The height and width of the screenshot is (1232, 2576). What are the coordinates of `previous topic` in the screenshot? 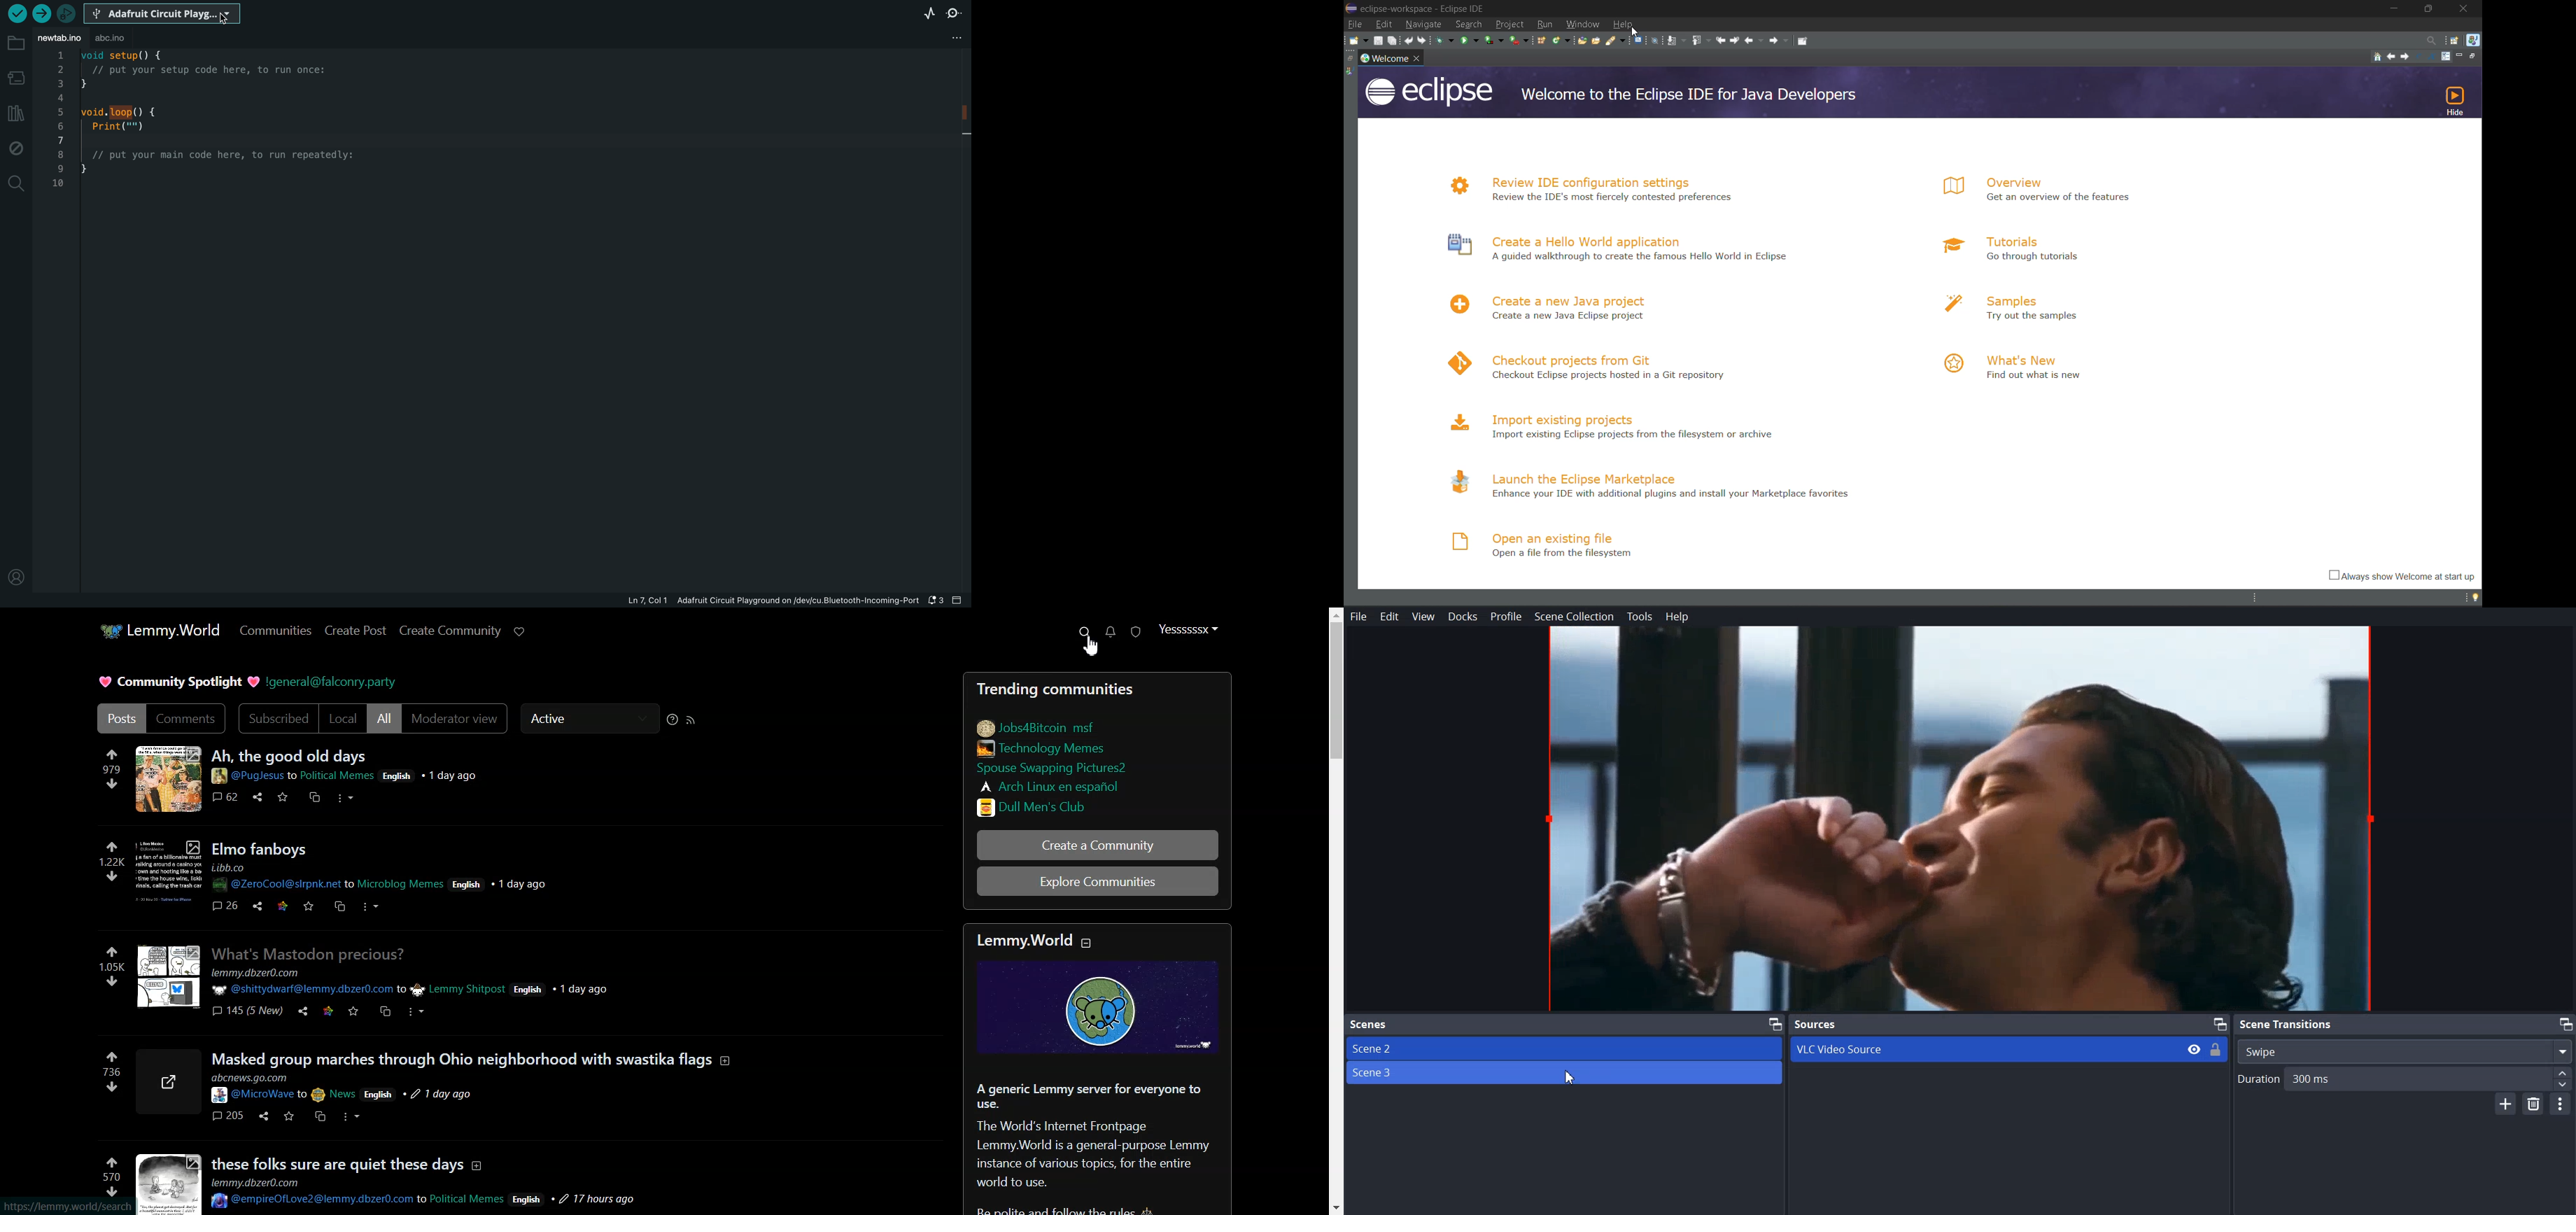 It's located at (2392, 56).